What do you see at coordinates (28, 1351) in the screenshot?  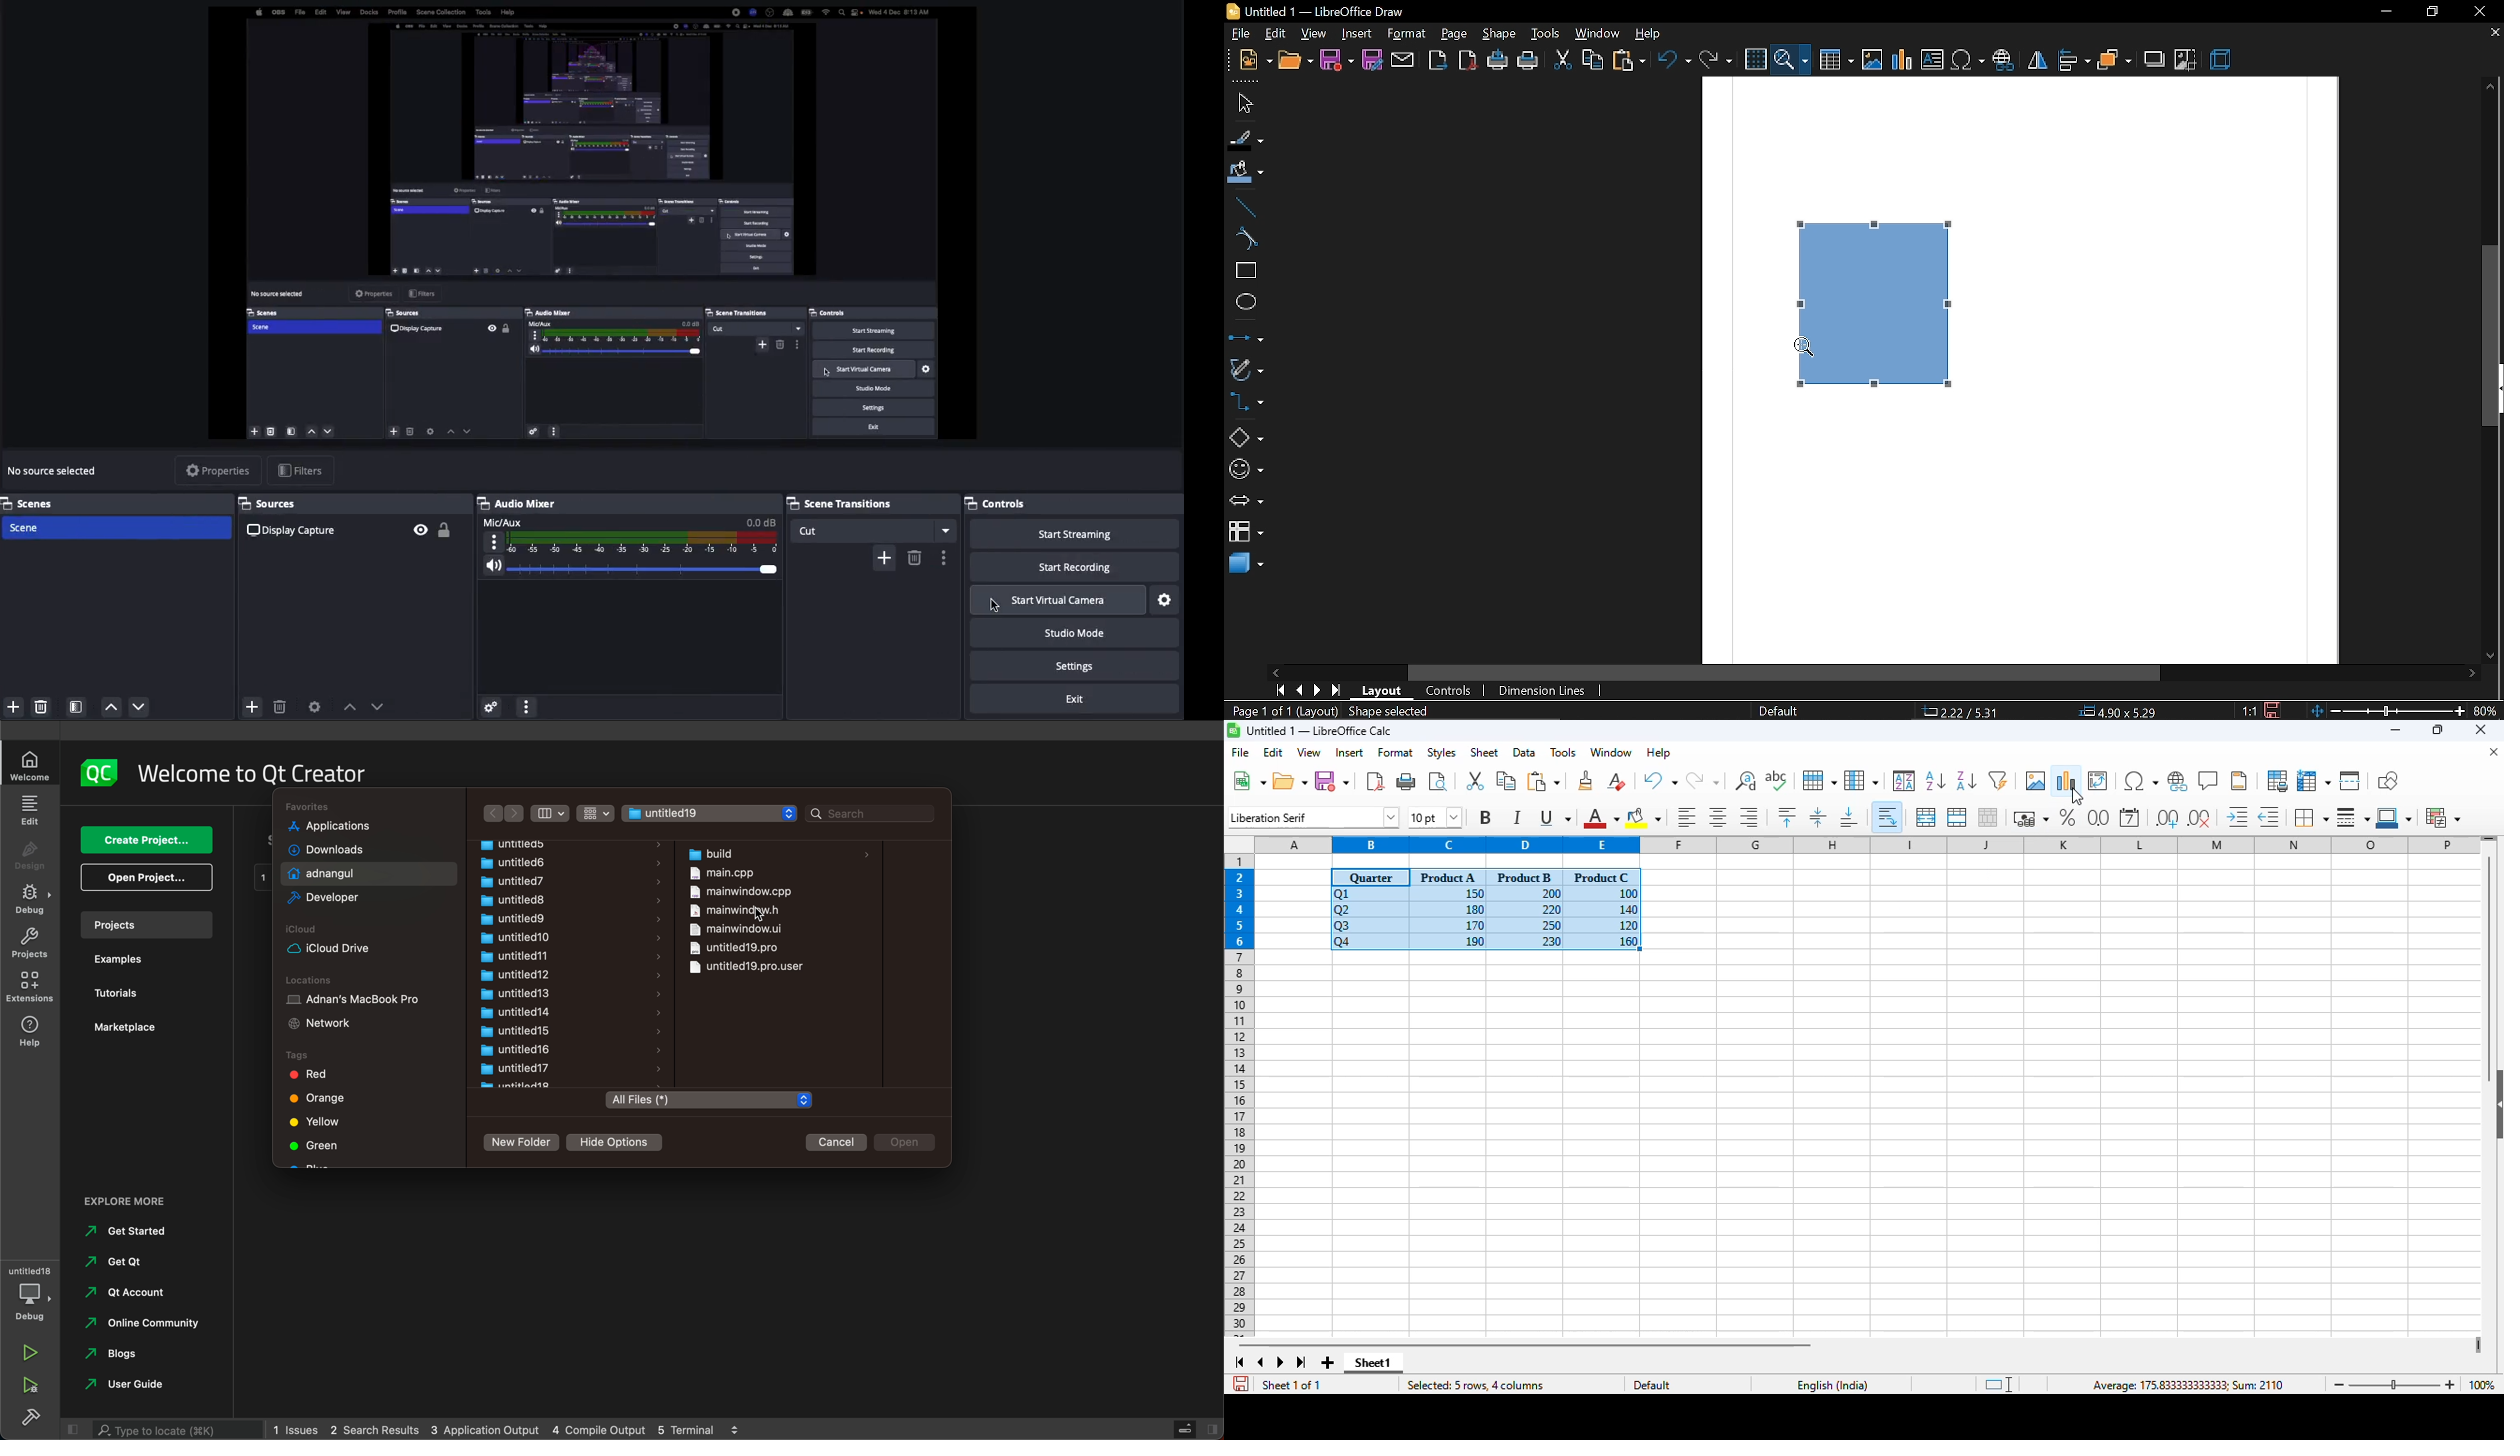 I see `run` at bounding box center [28, 1351].